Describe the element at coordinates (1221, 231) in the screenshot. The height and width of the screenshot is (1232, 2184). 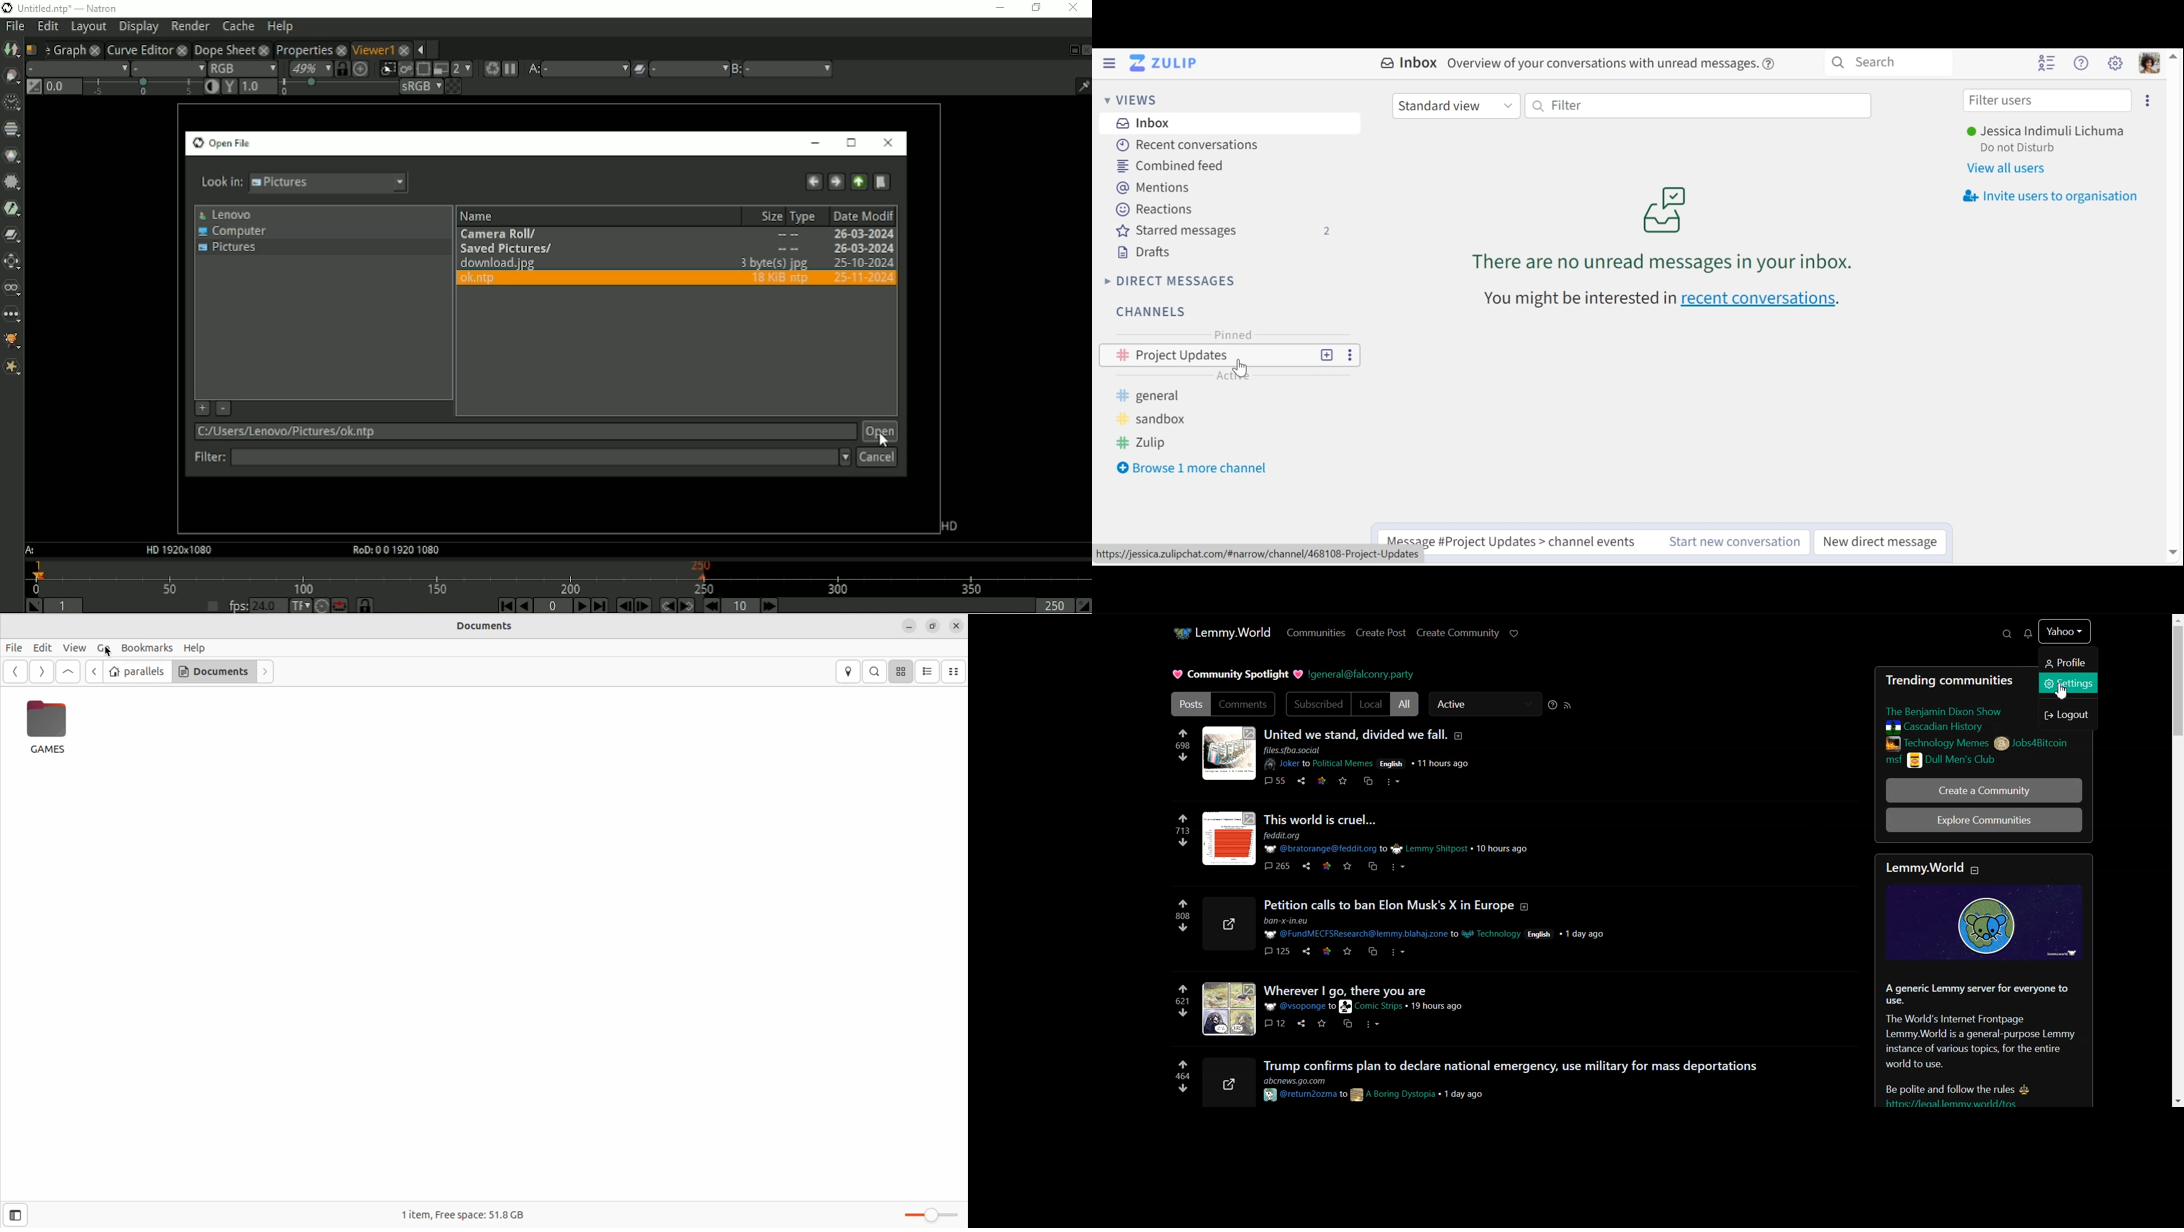
I see `Starred messages` at that location.